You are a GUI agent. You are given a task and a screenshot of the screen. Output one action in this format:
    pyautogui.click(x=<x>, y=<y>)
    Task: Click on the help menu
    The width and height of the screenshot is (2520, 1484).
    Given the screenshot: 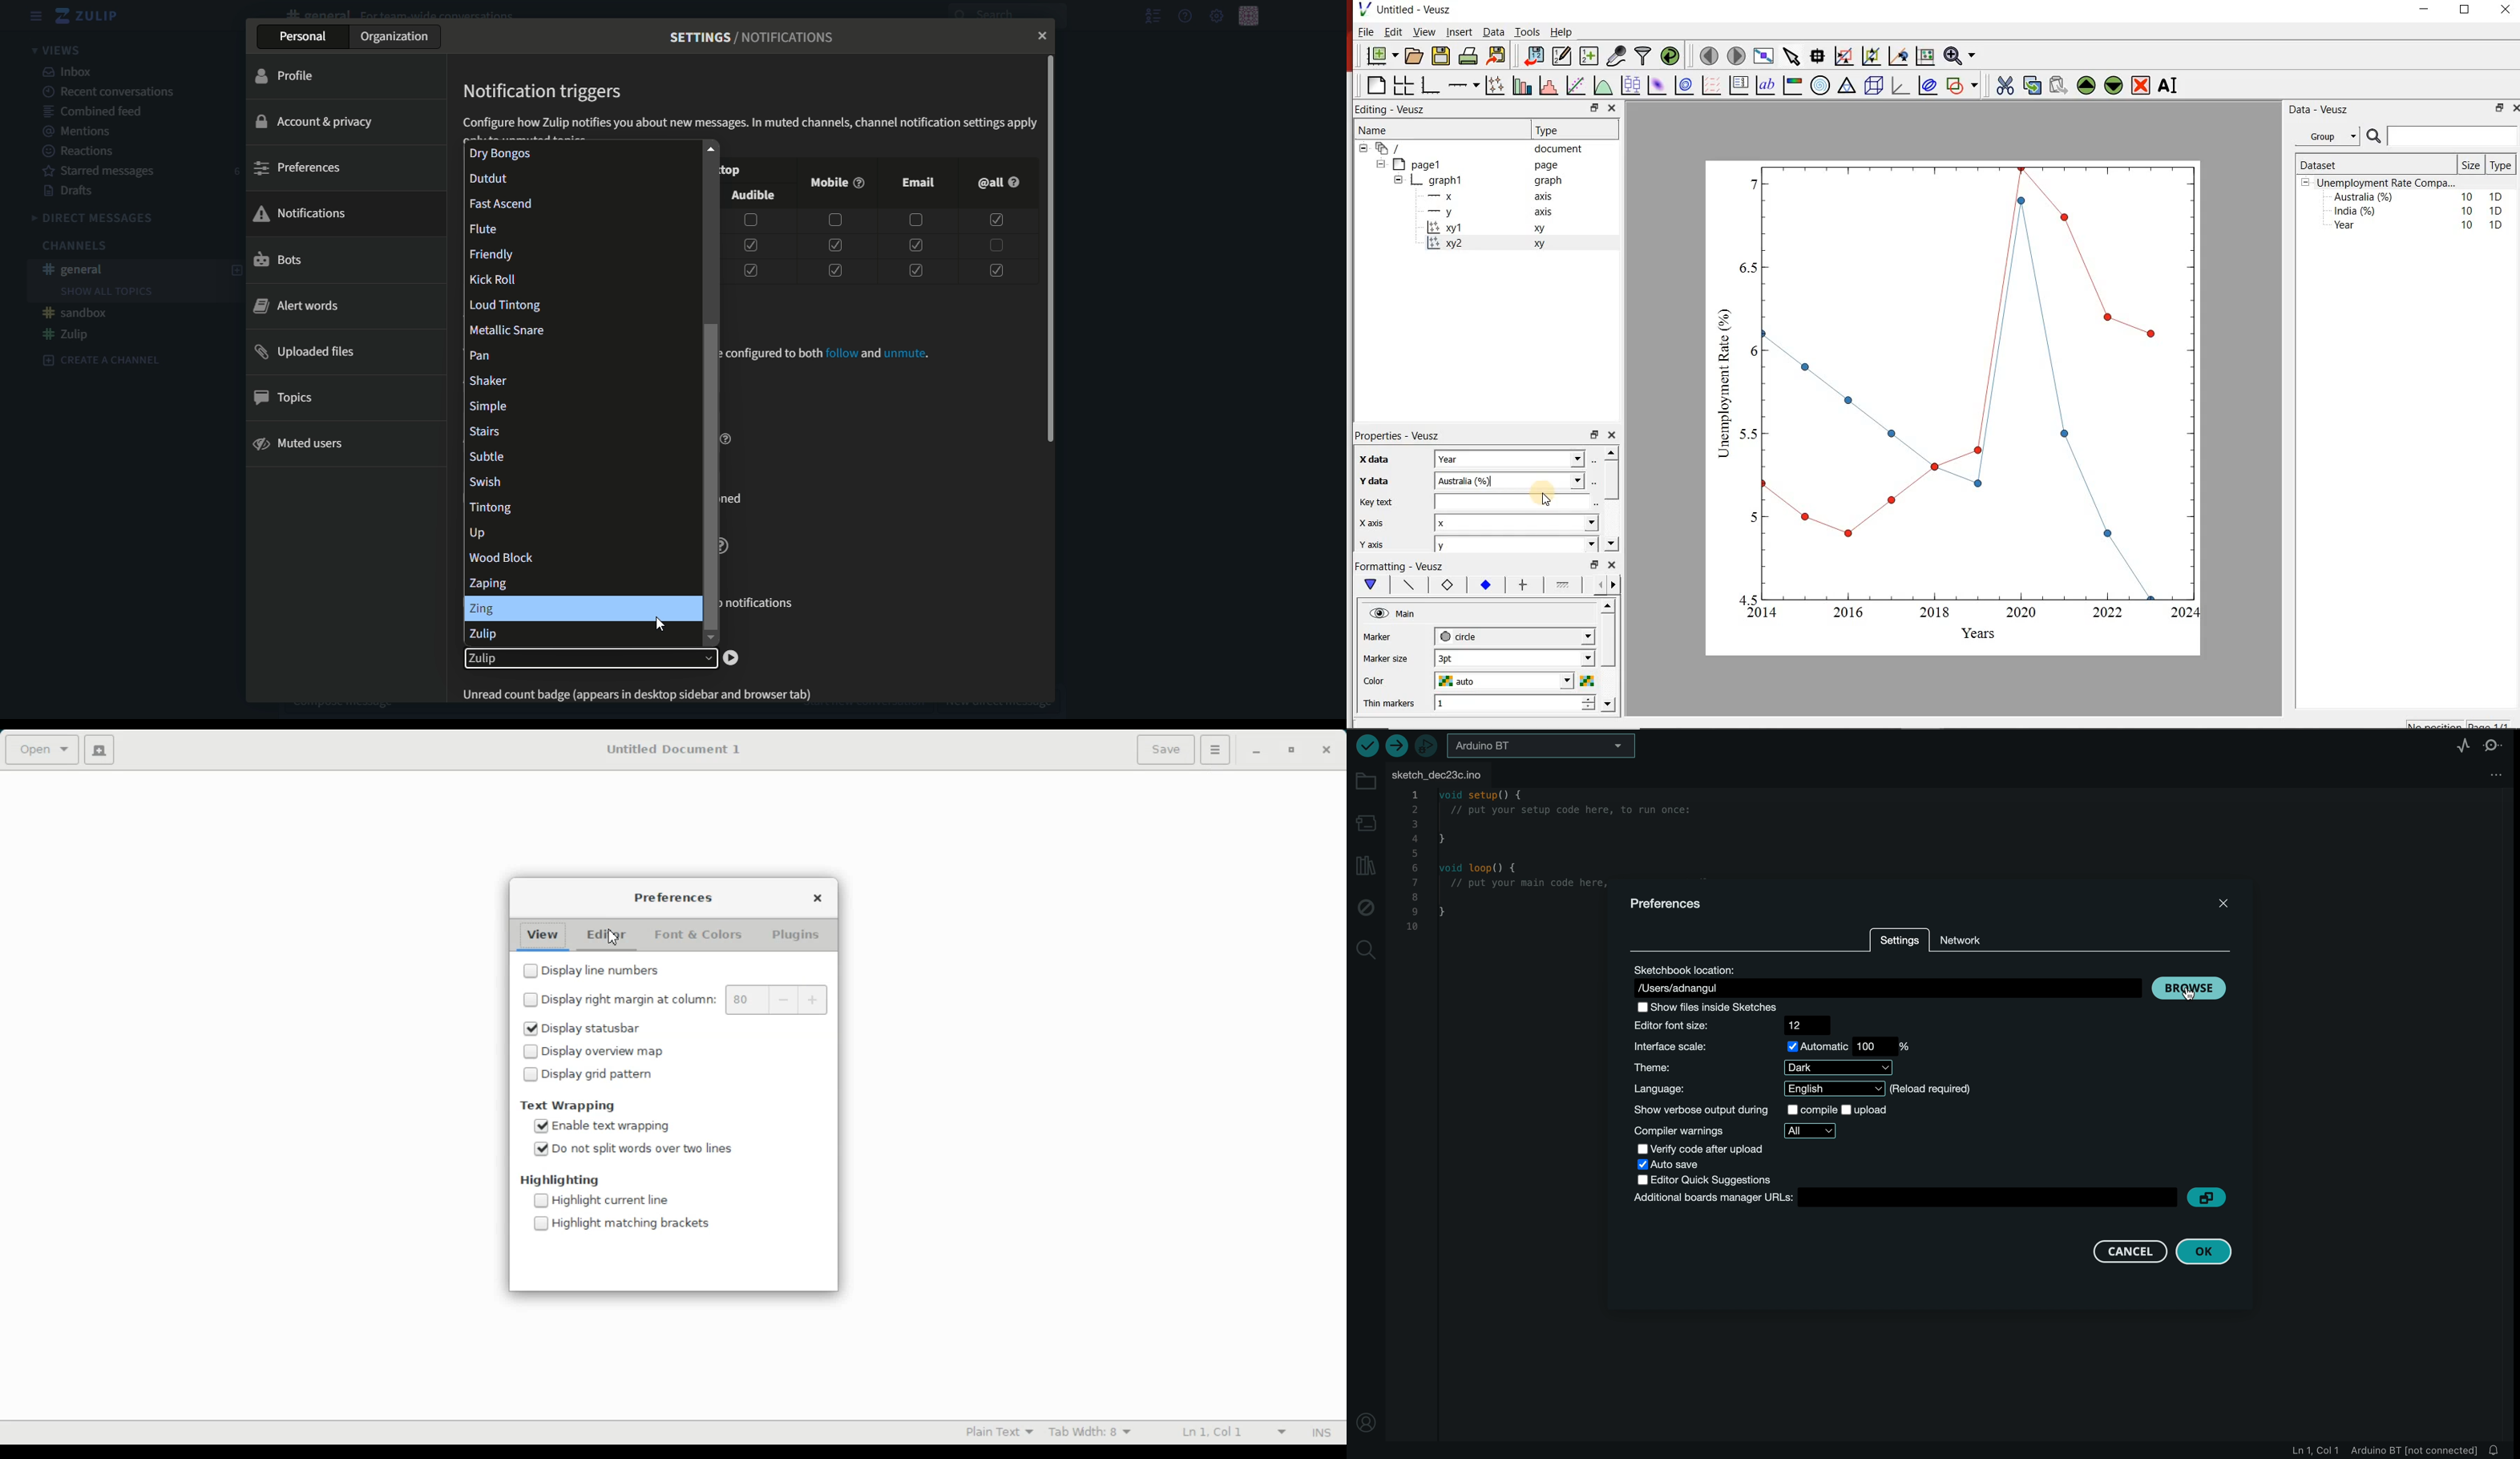 What is the action you would take?
    pyautogui.click(x=1185, y=16)
    